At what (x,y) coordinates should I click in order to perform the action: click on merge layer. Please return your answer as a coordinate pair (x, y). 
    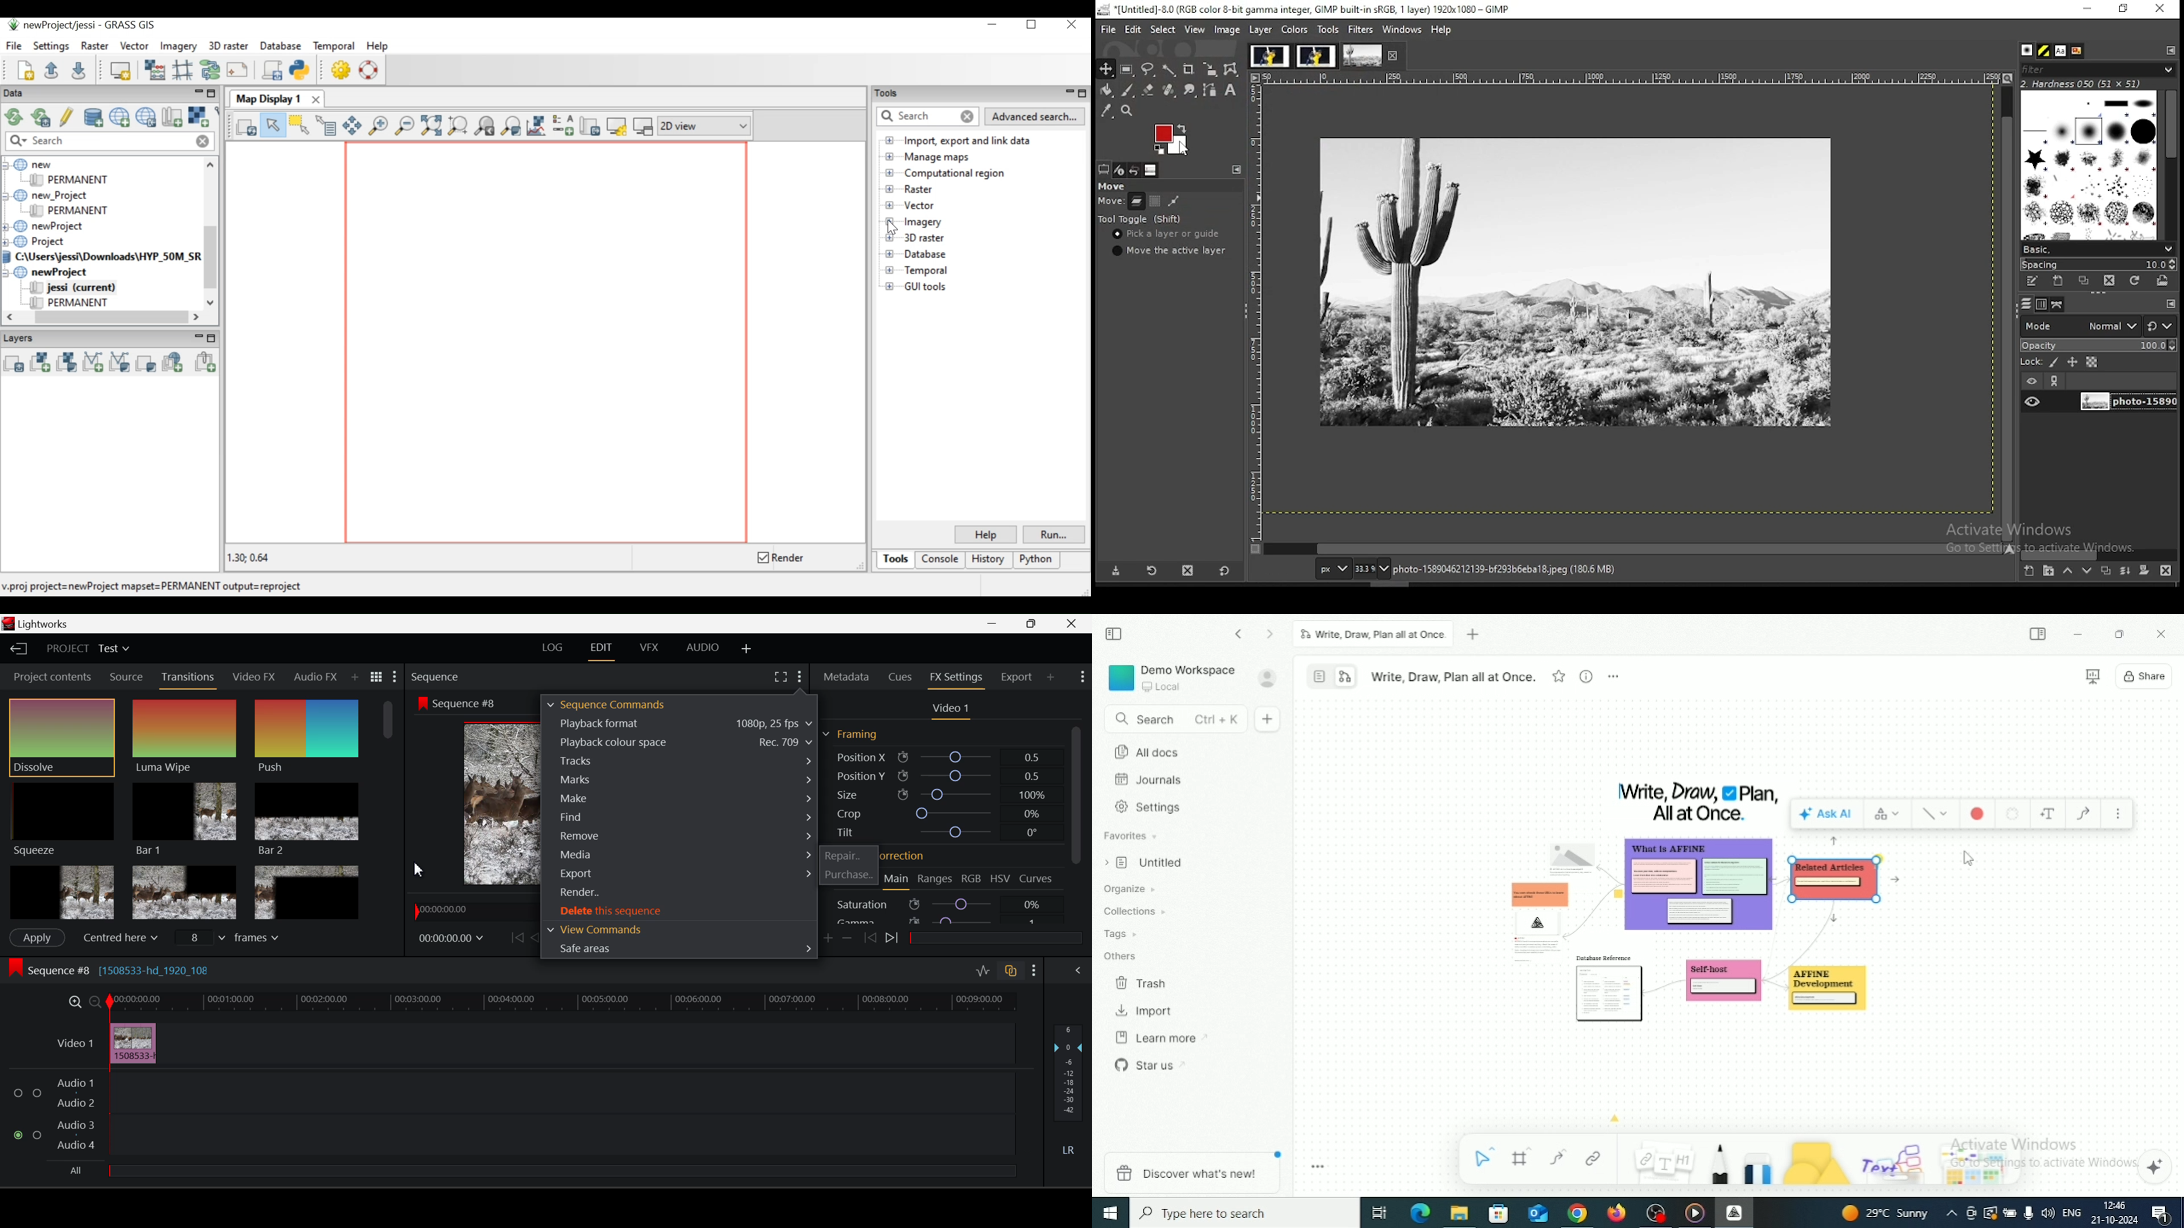
    Looking at the image, I should click on (2127, 571).